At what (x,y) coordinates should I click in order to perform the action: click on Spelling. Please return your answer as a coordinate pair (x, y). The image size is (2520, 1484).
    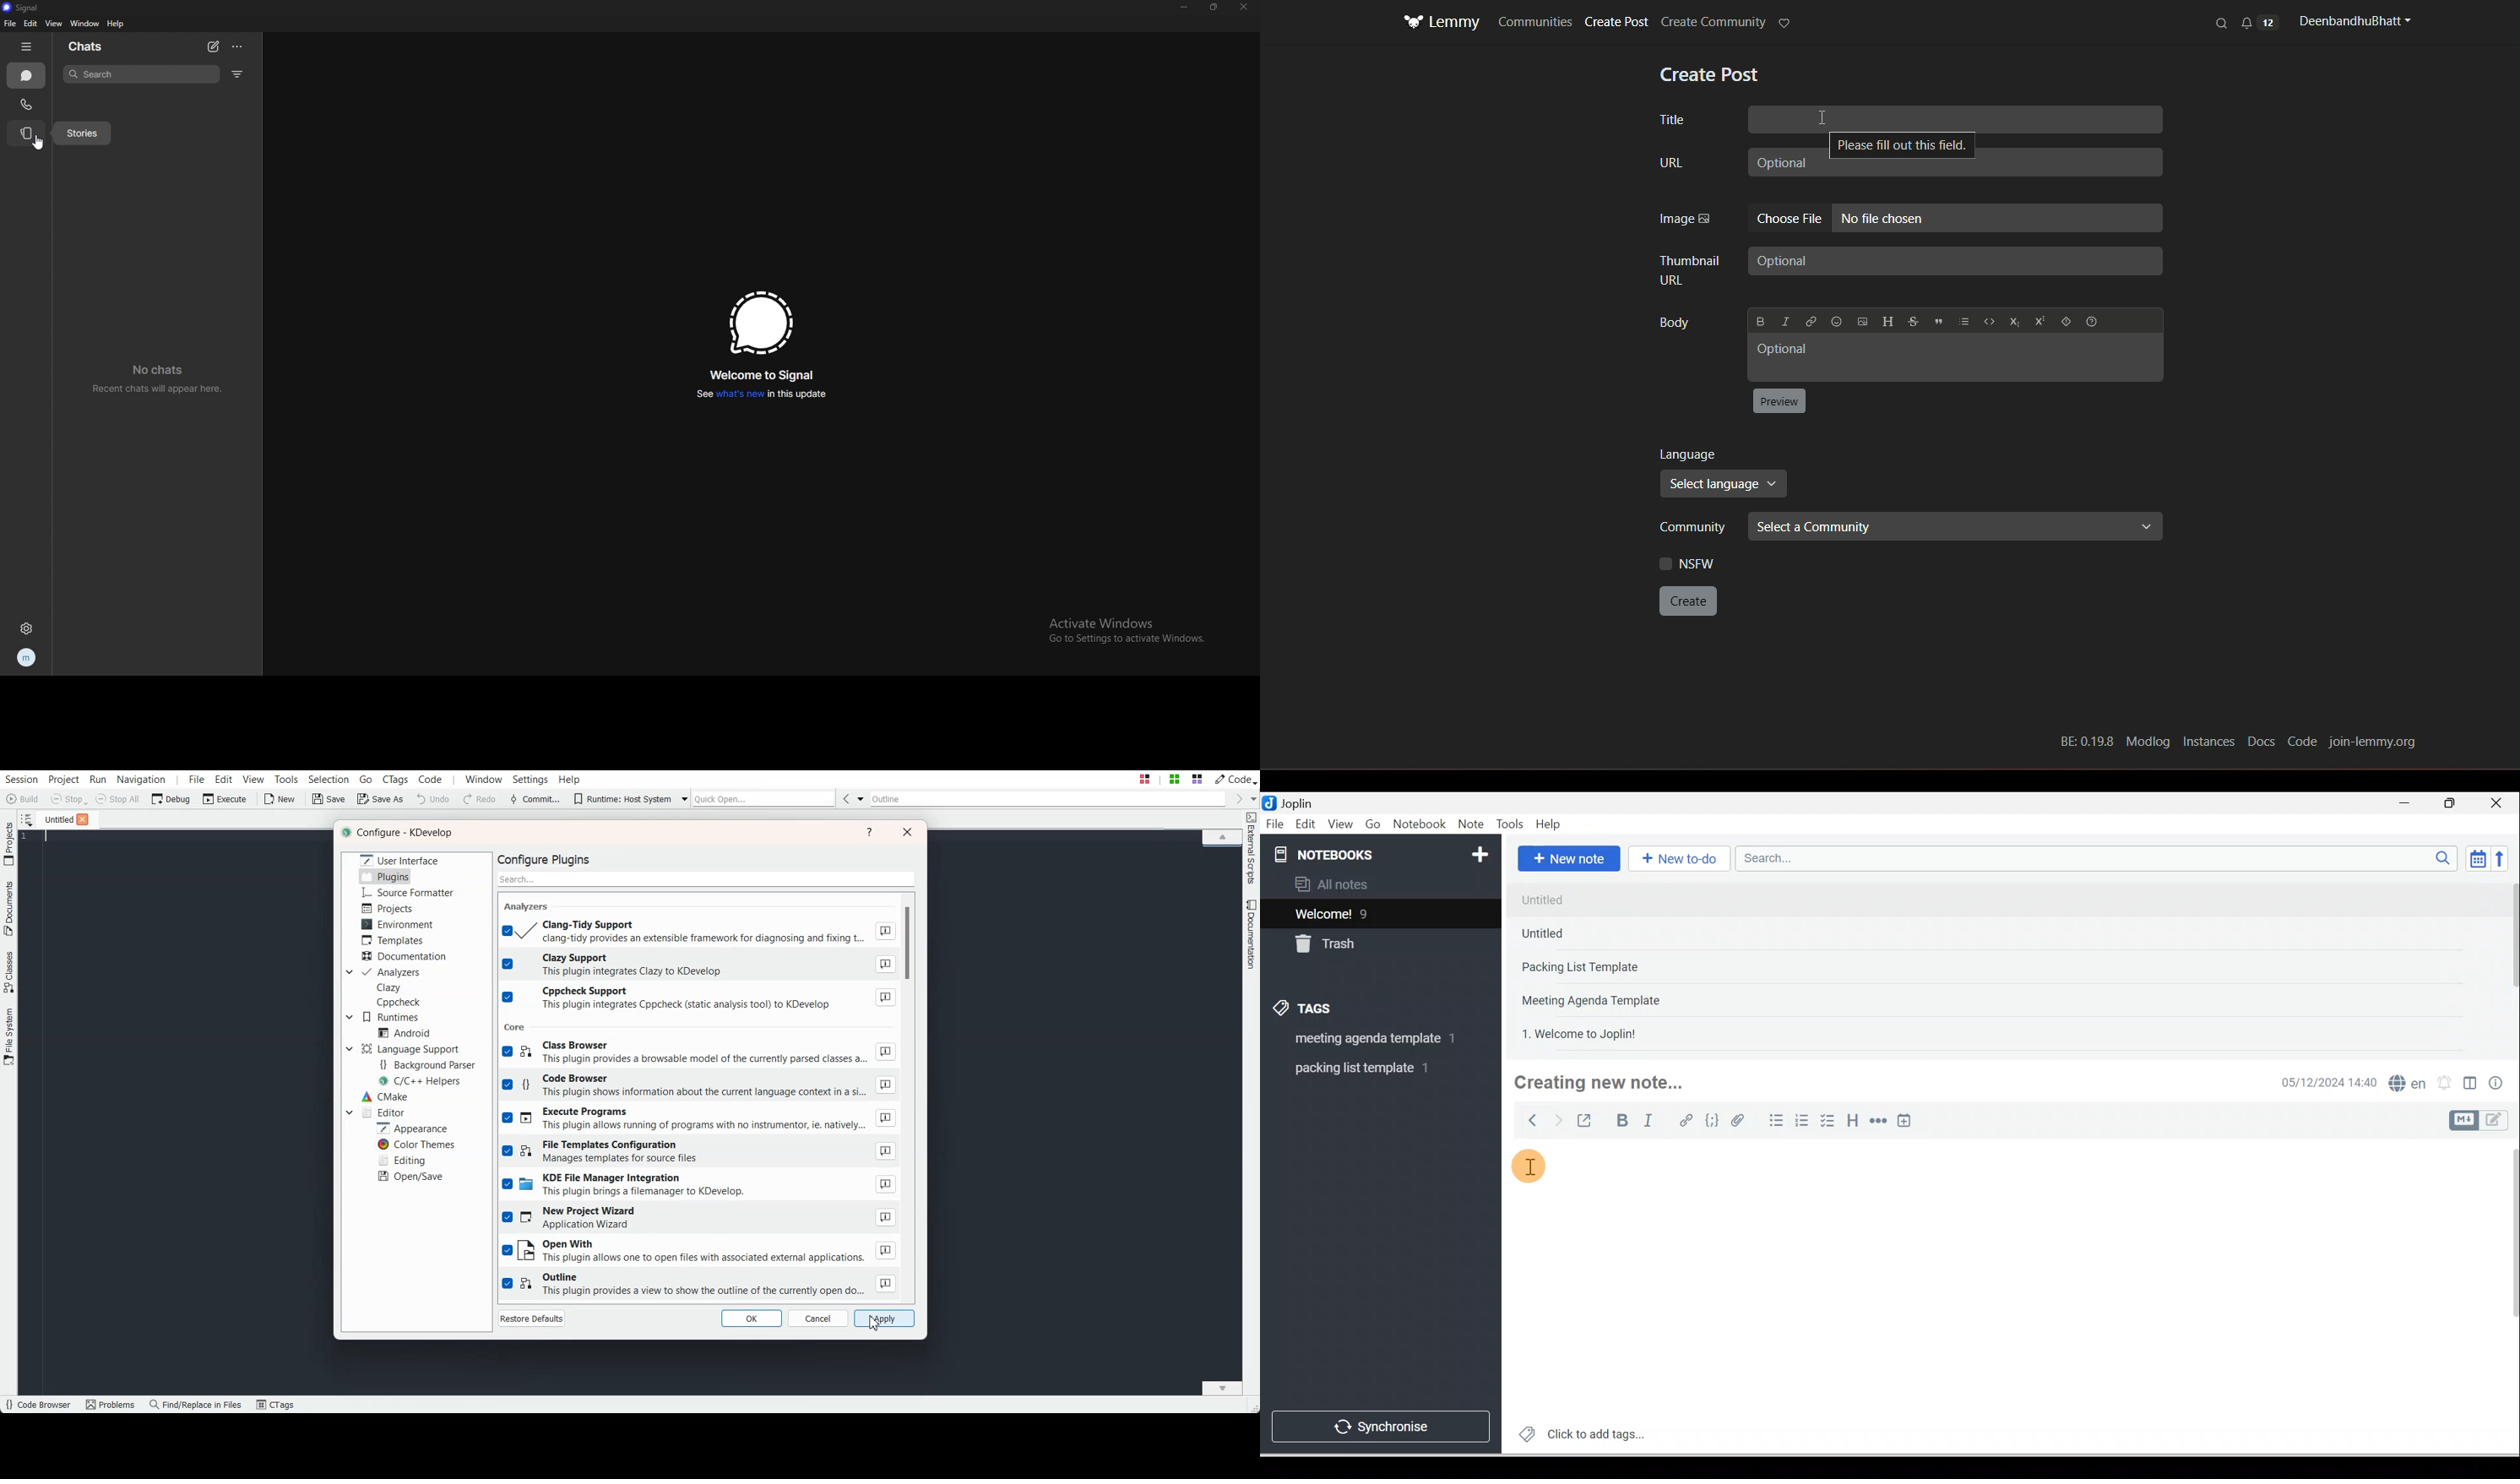
    Looking at the image, I should click on (2404, 1081).